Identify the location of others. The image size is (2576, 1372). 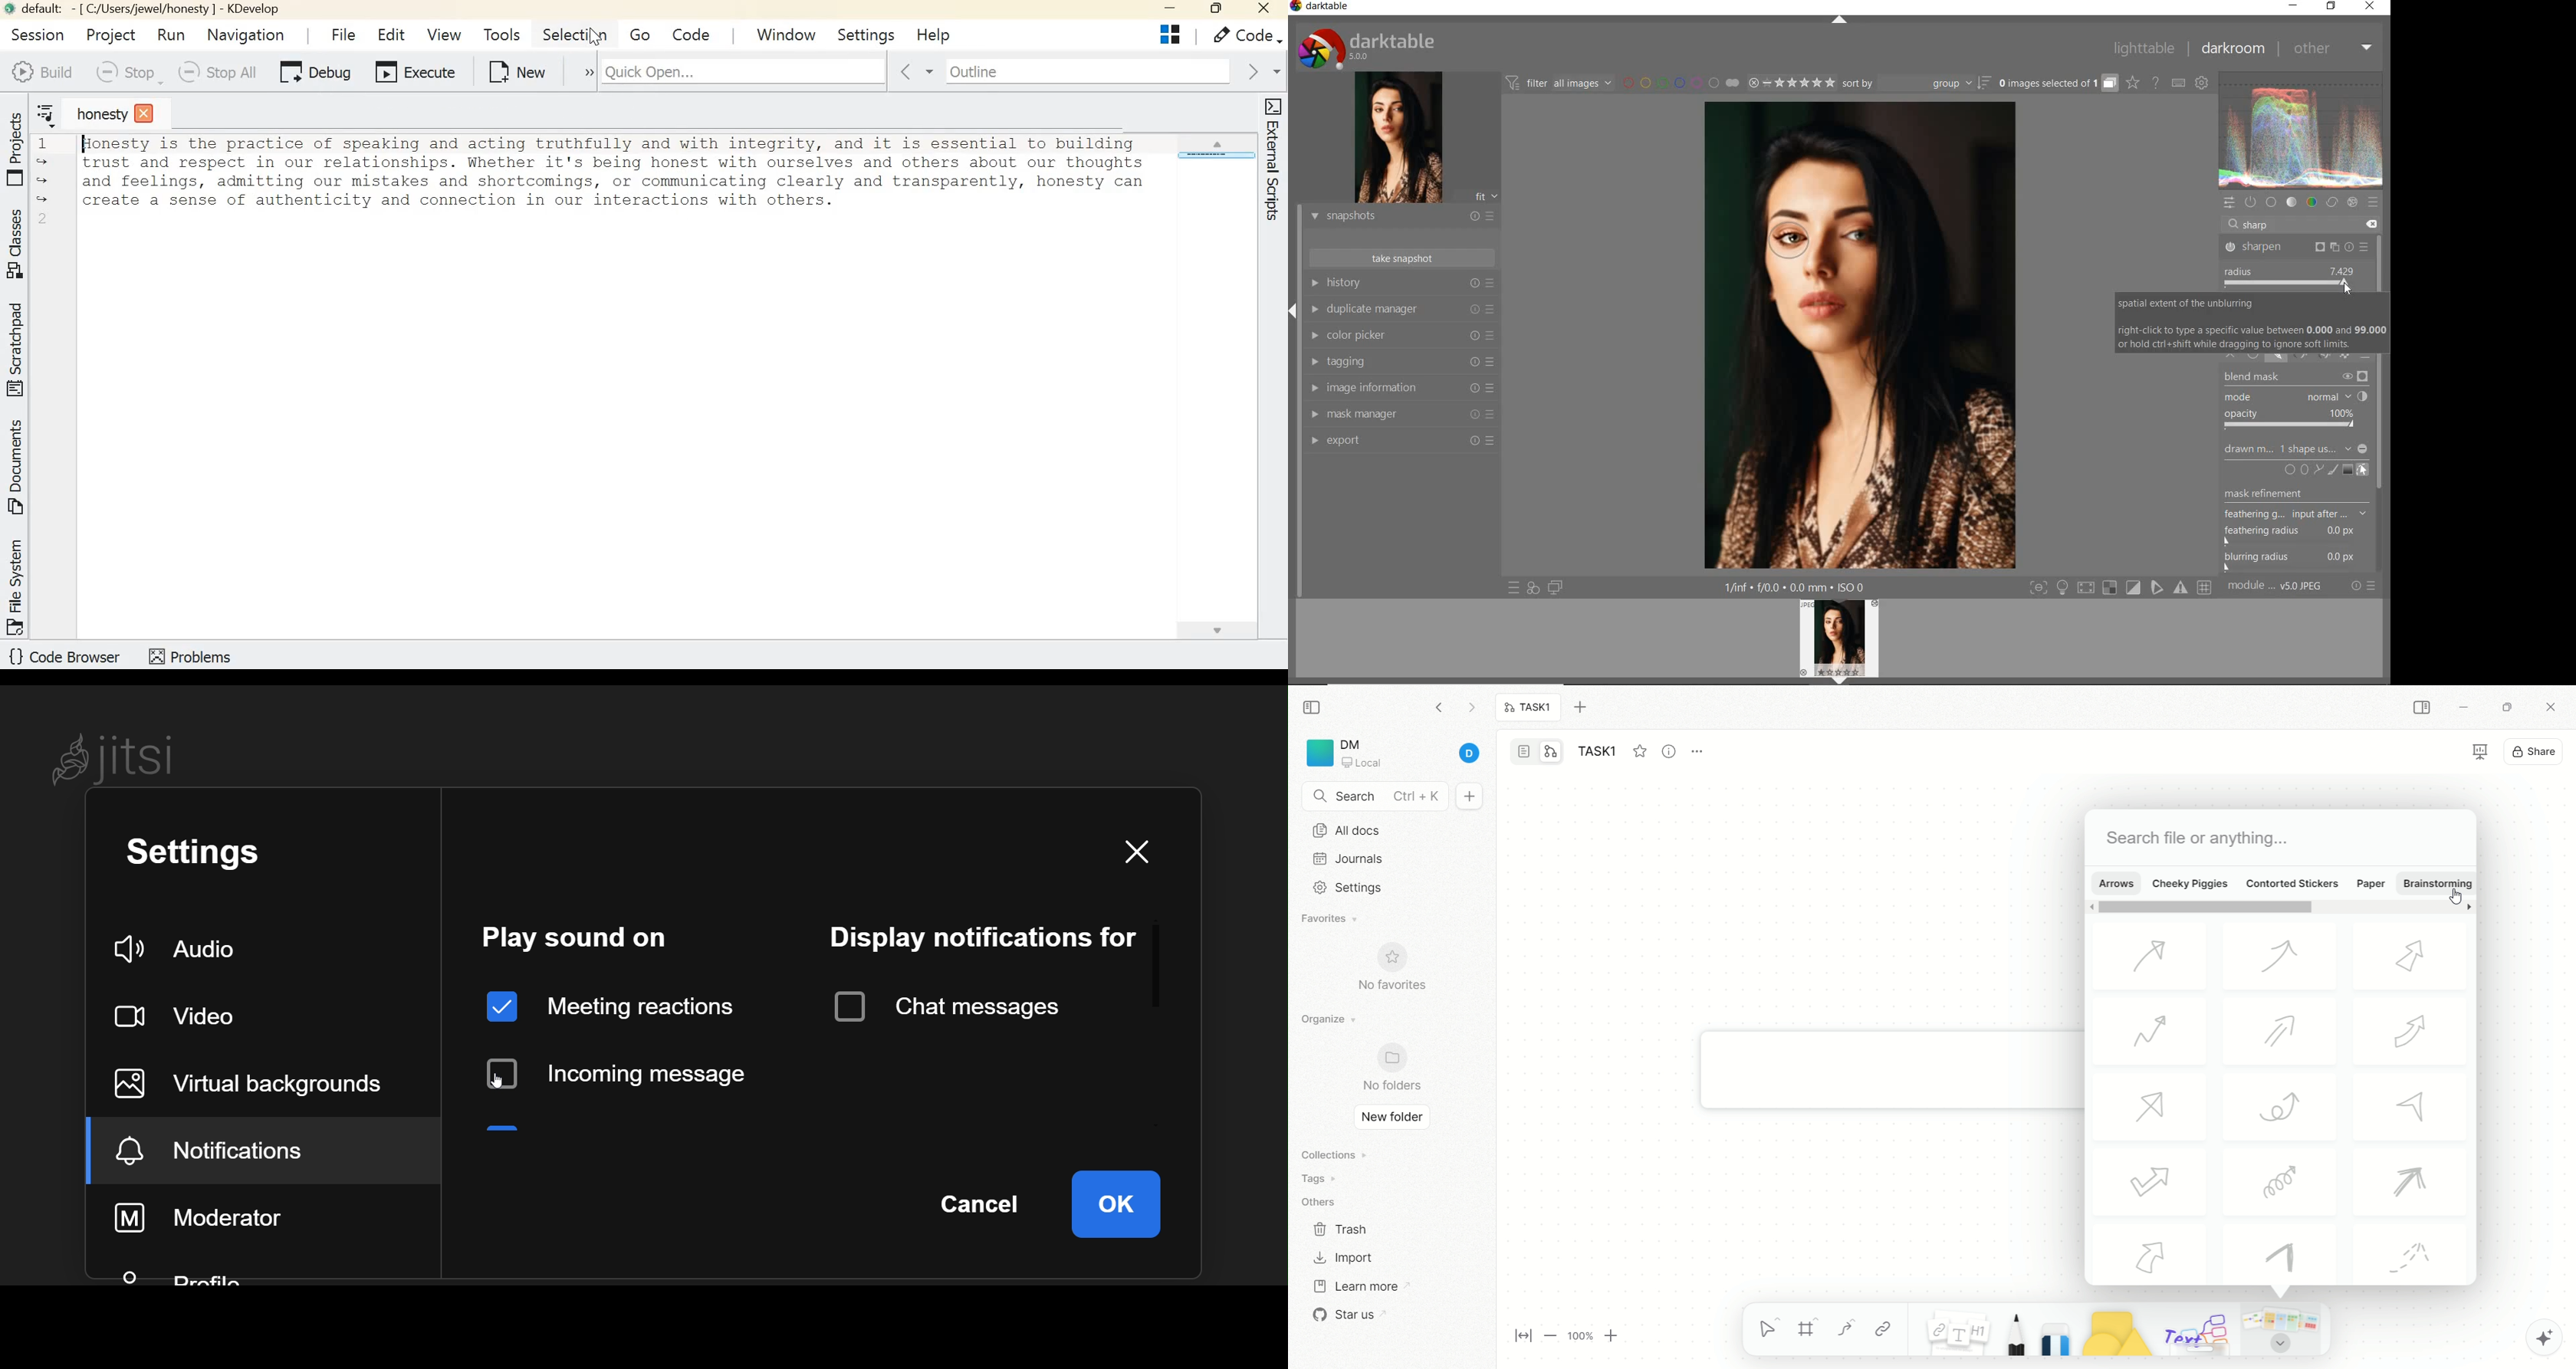
(1322, 1203).